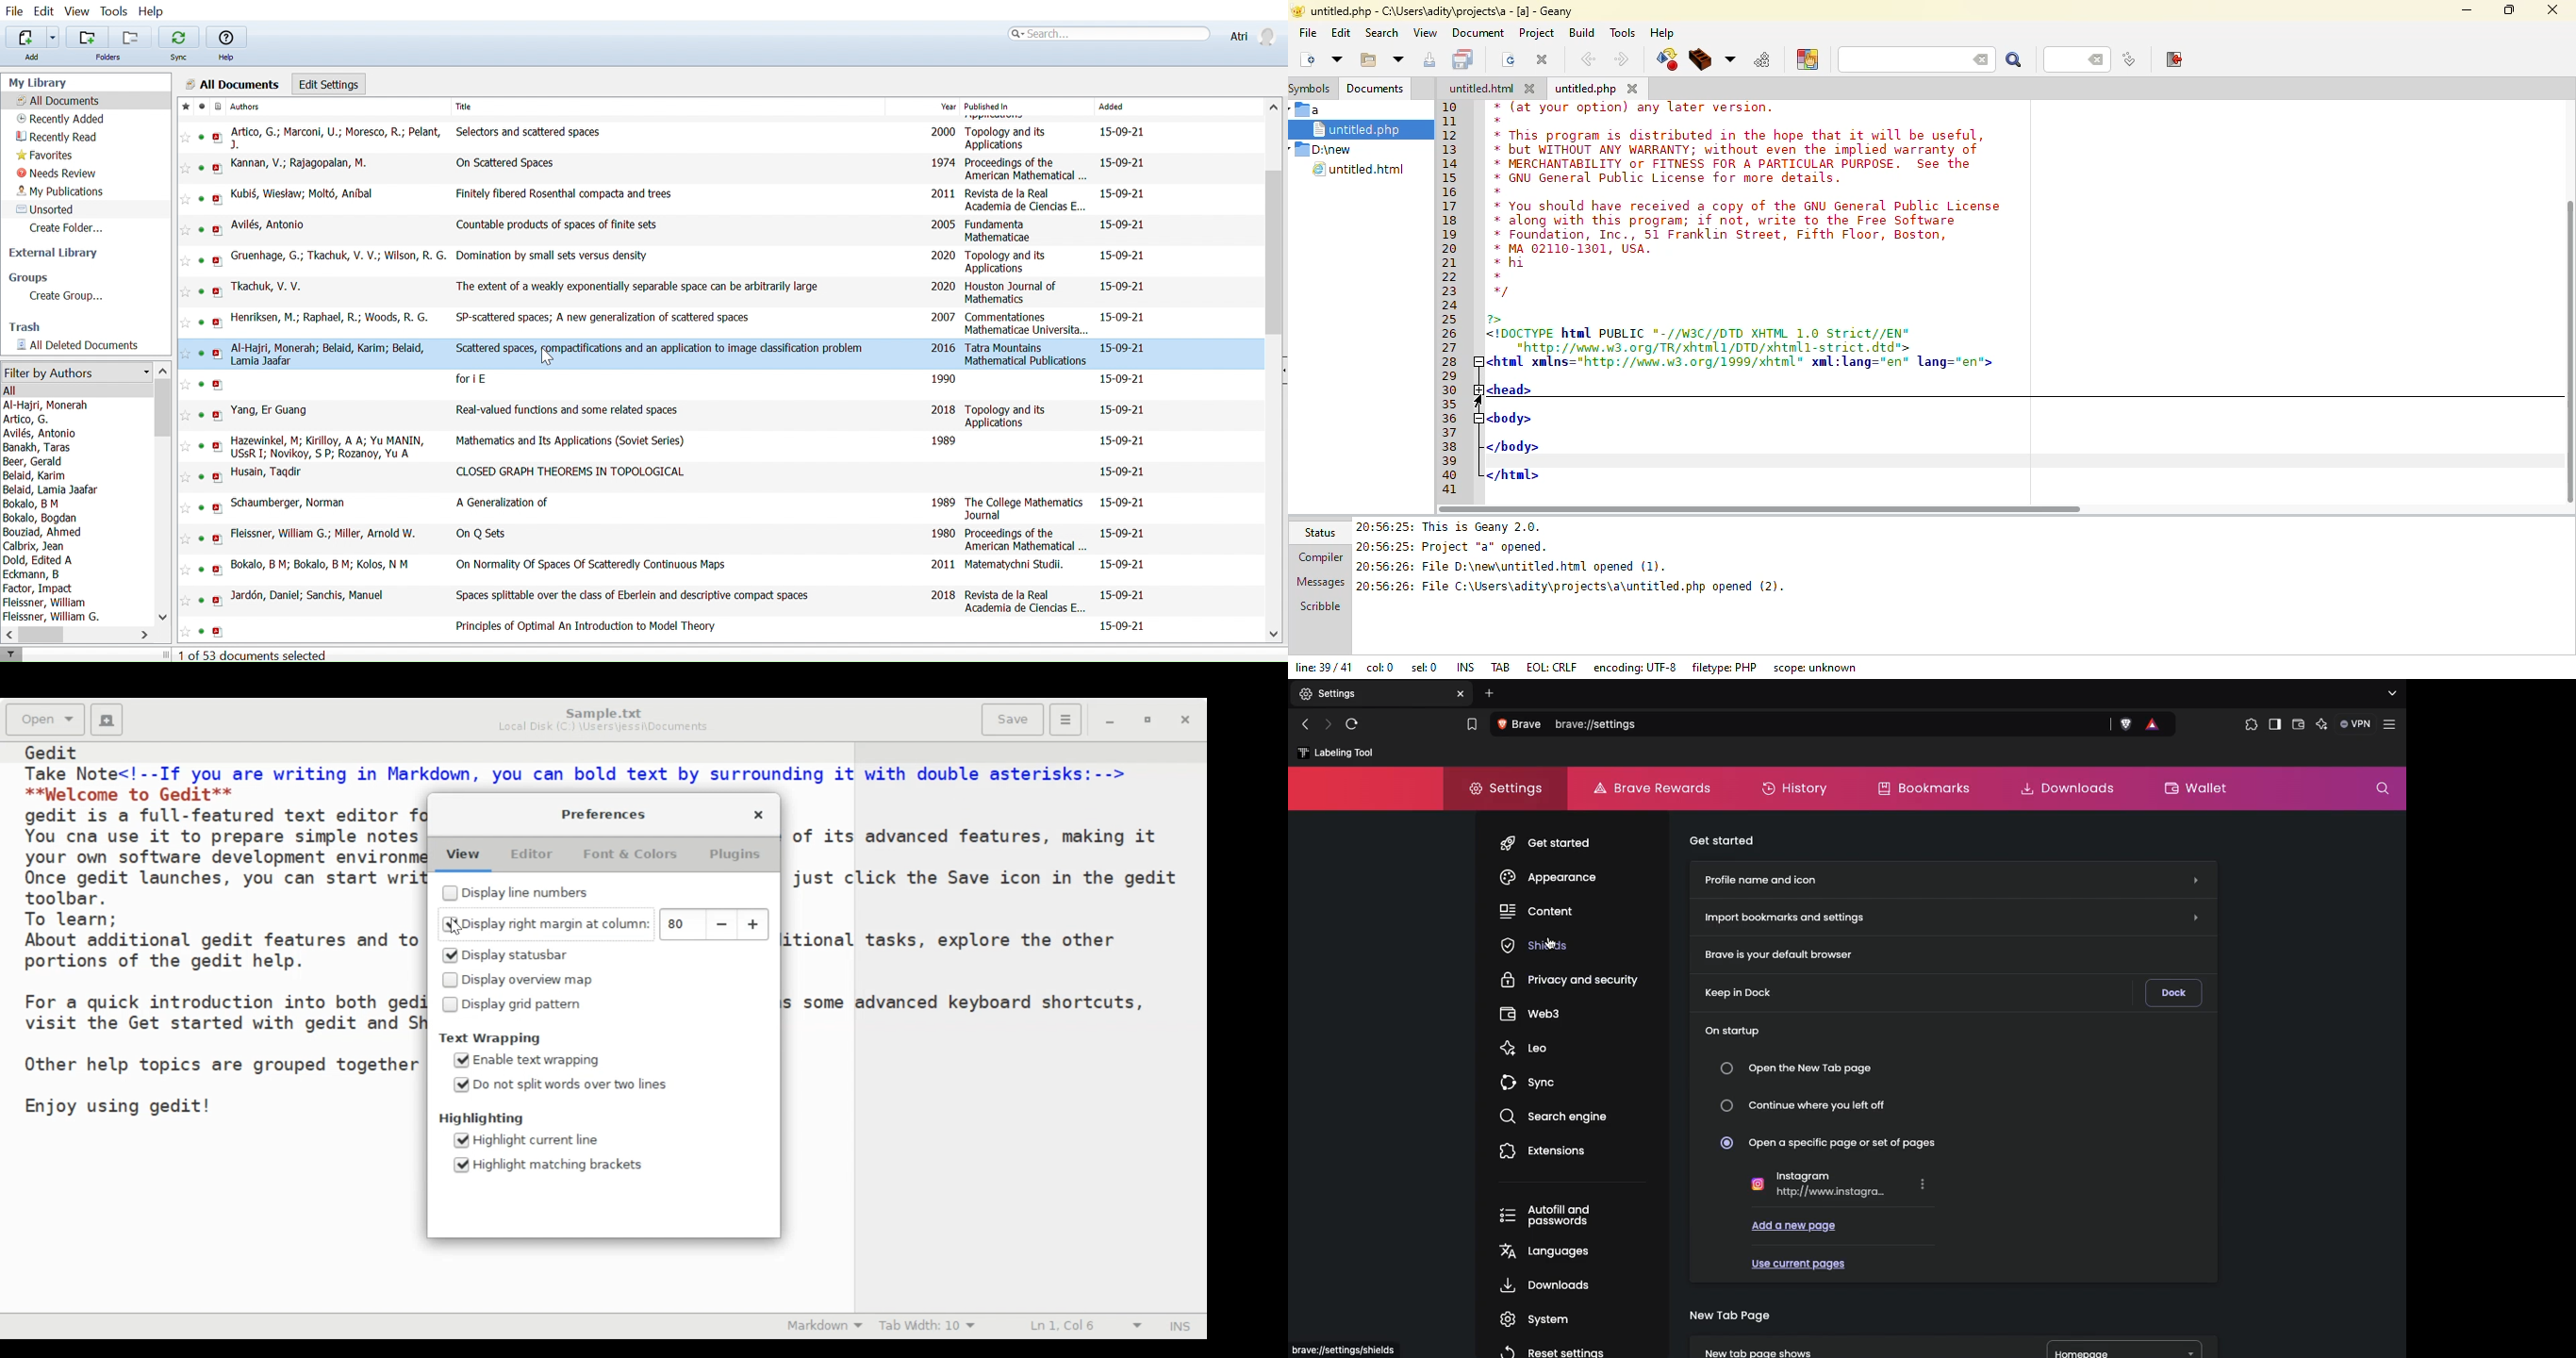 The width and height of the screenshot is (2576, 1372). I want to click on _ Fleissner, William G.: Miller, Arnold W., so click(327, 533).